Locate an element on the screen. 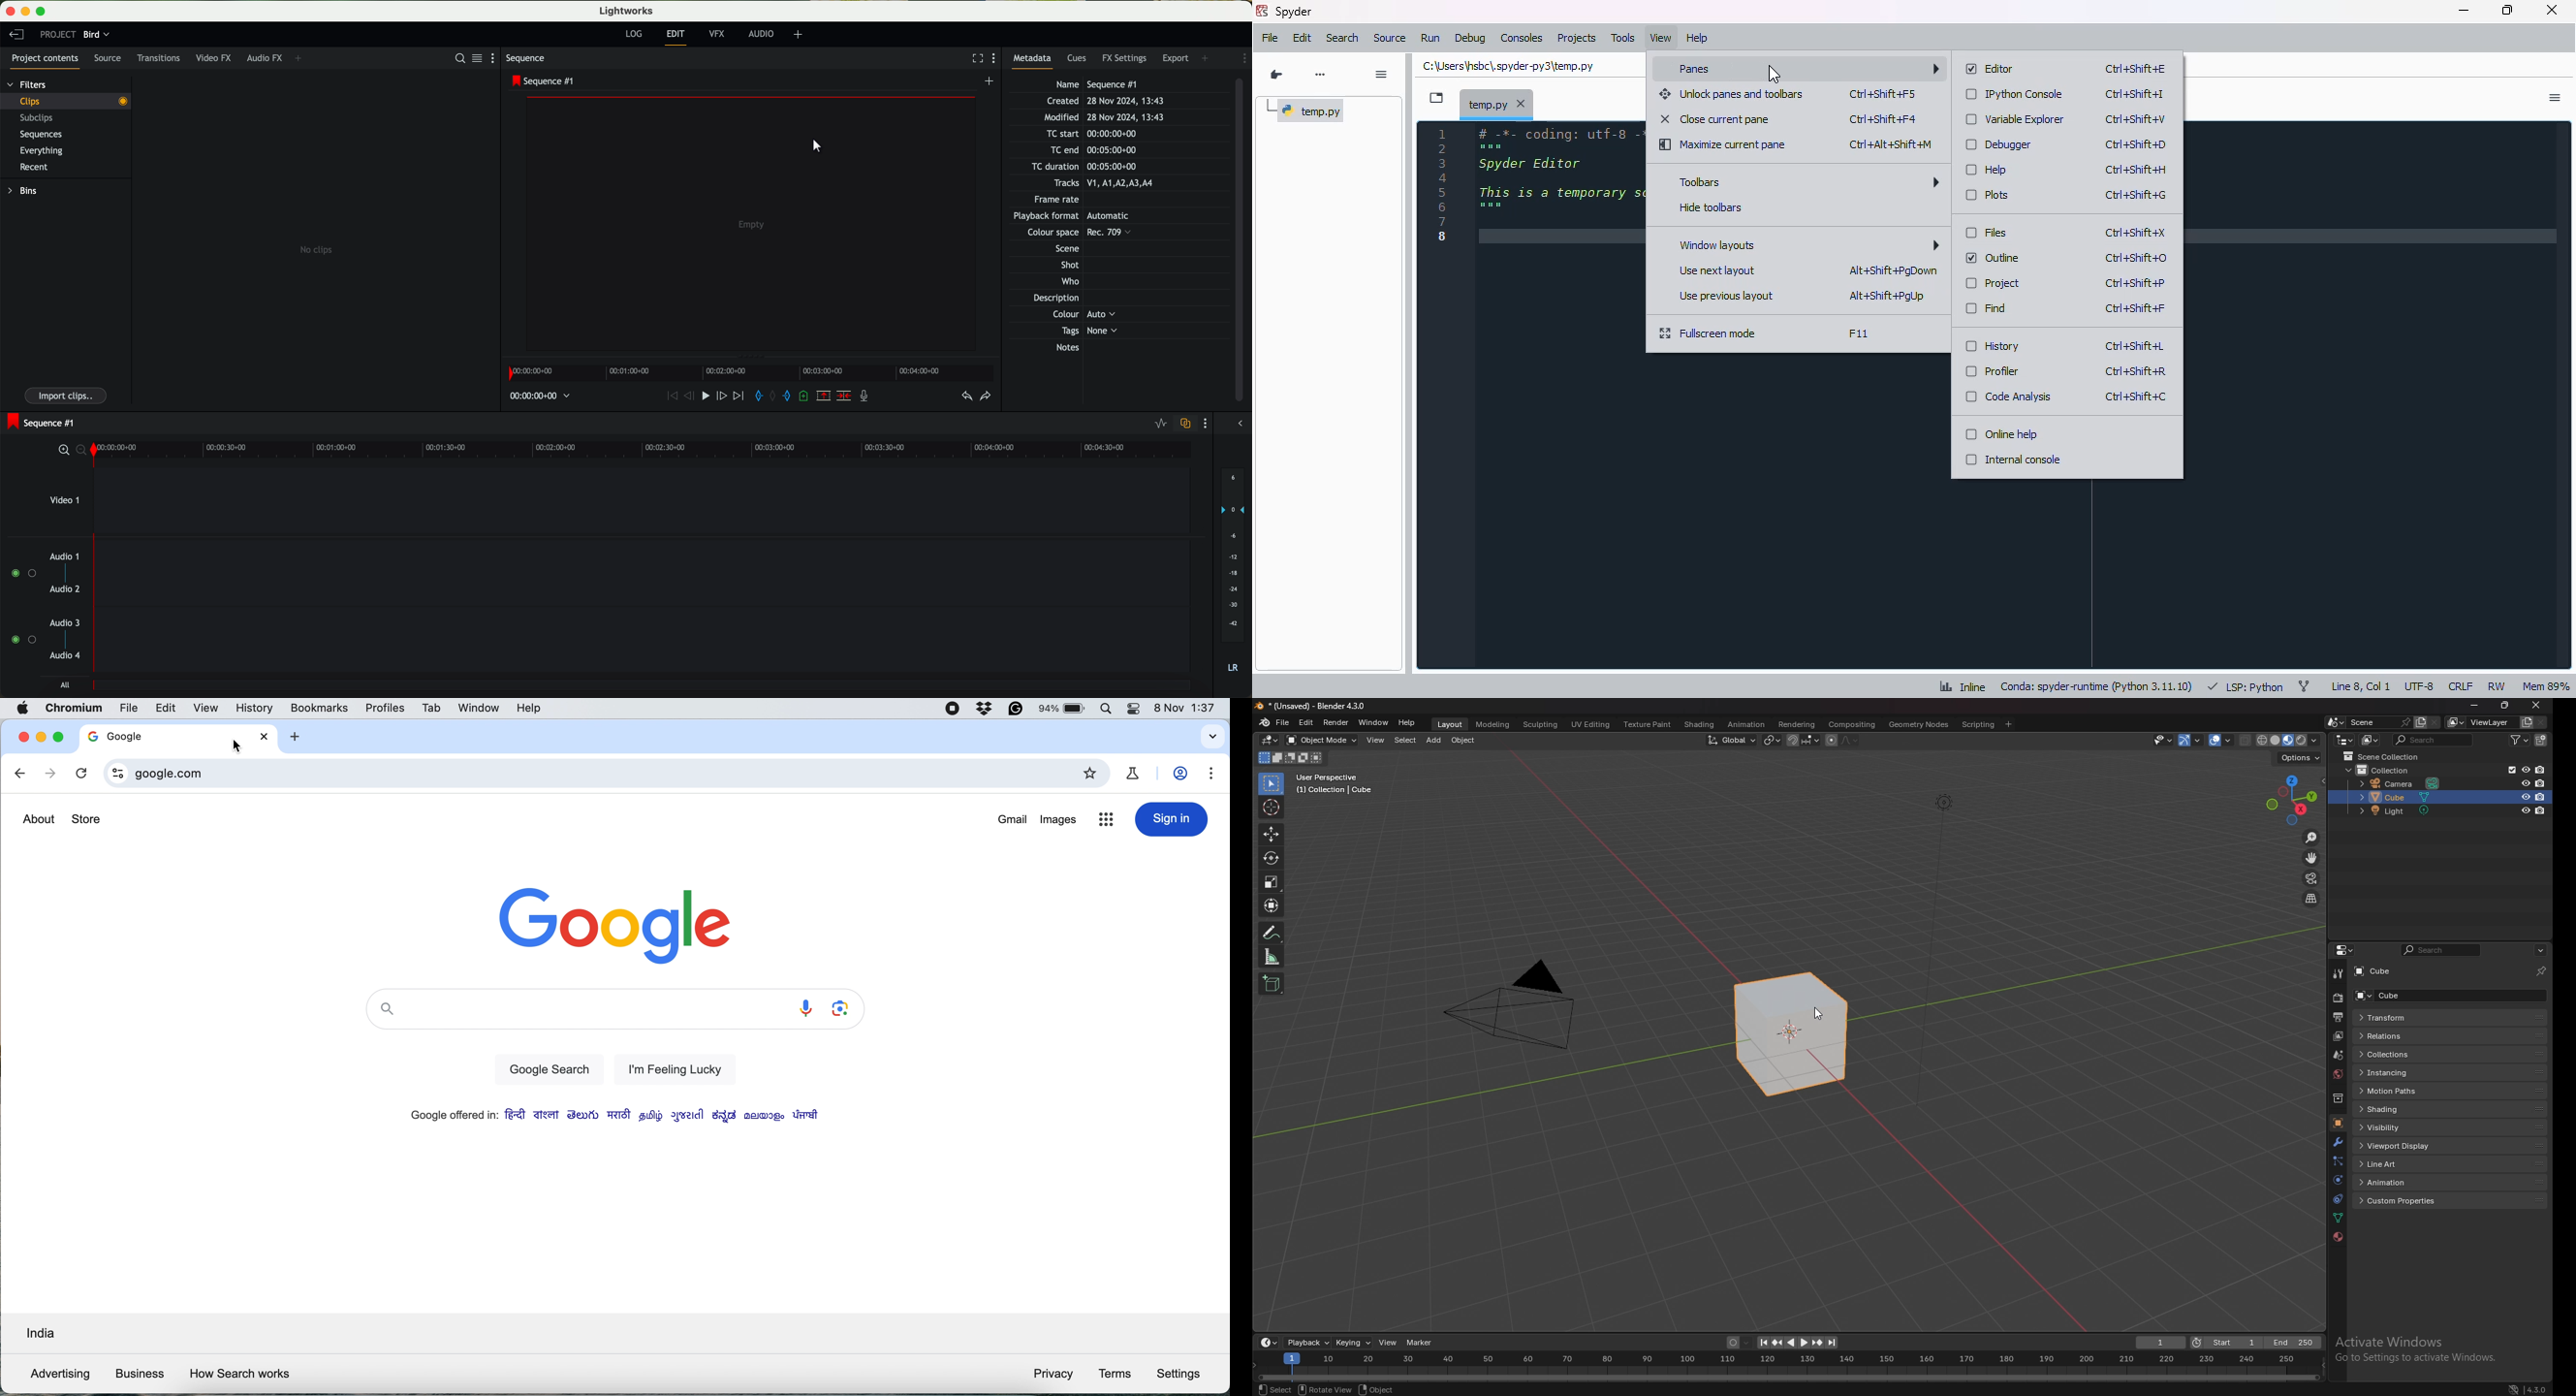  window is located at coordinates (476, 707).